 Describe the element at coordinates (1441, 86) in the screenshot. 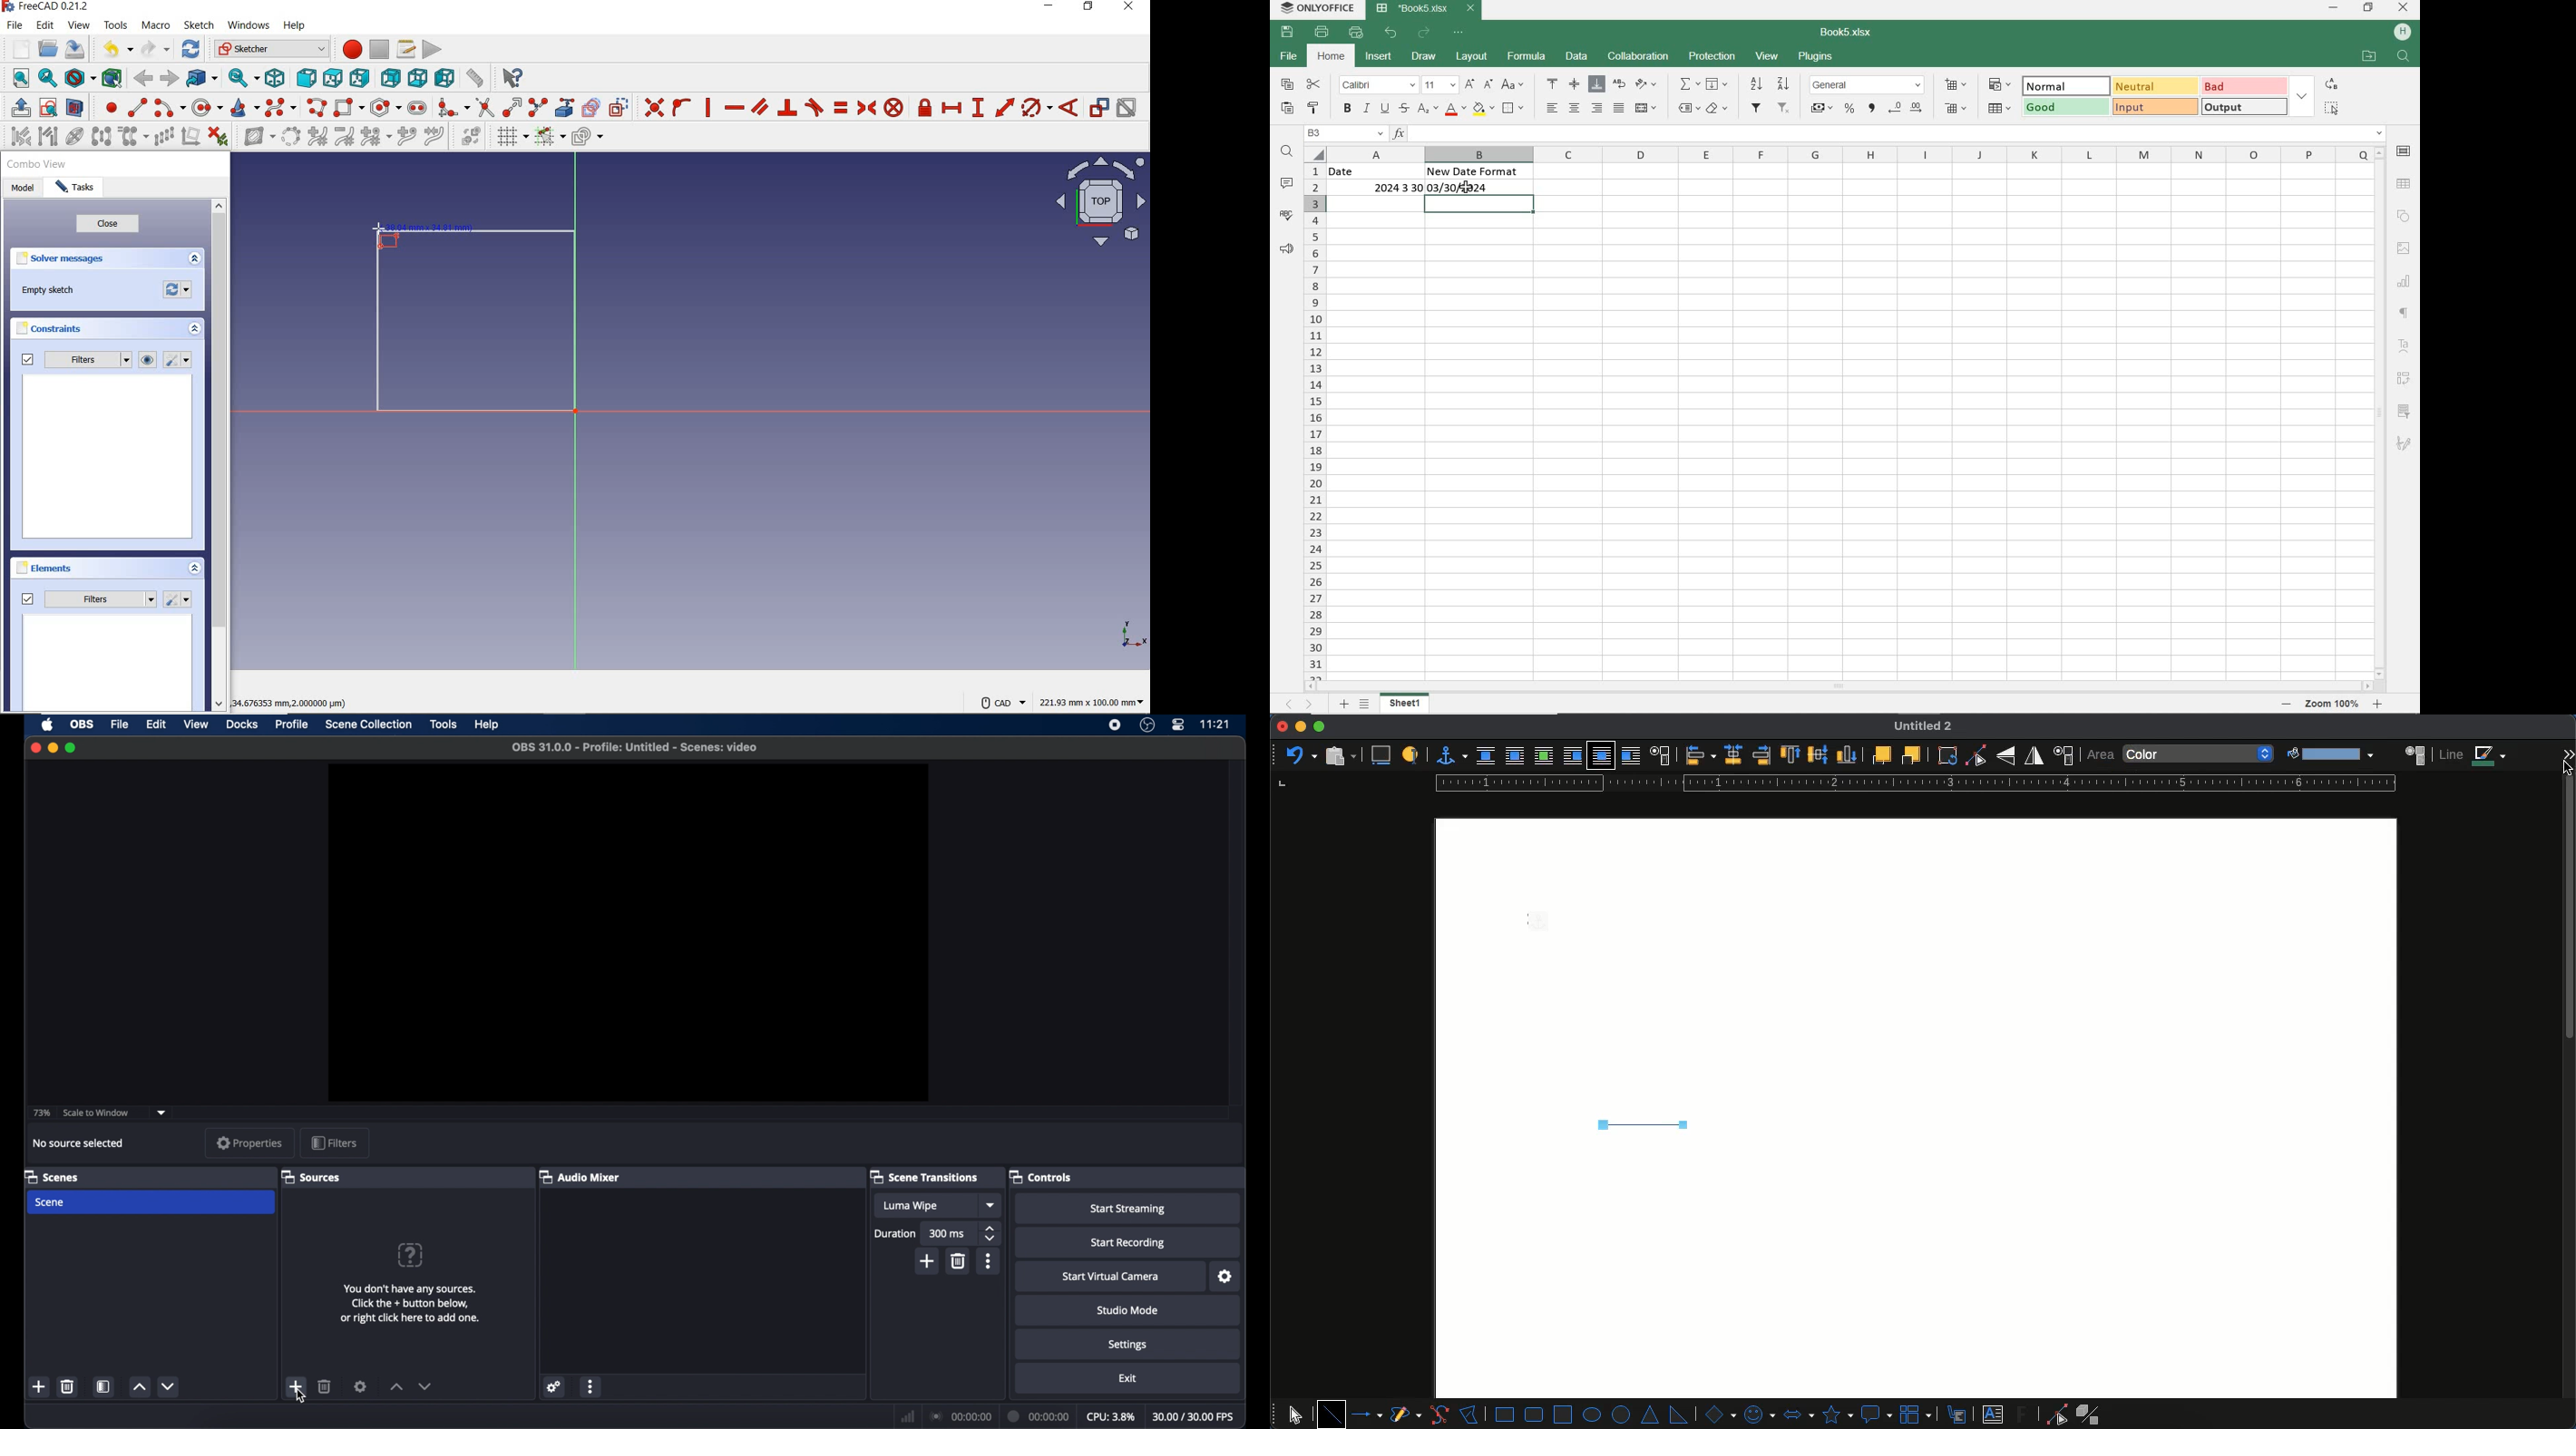

I see `FONT SIZE` at that location.